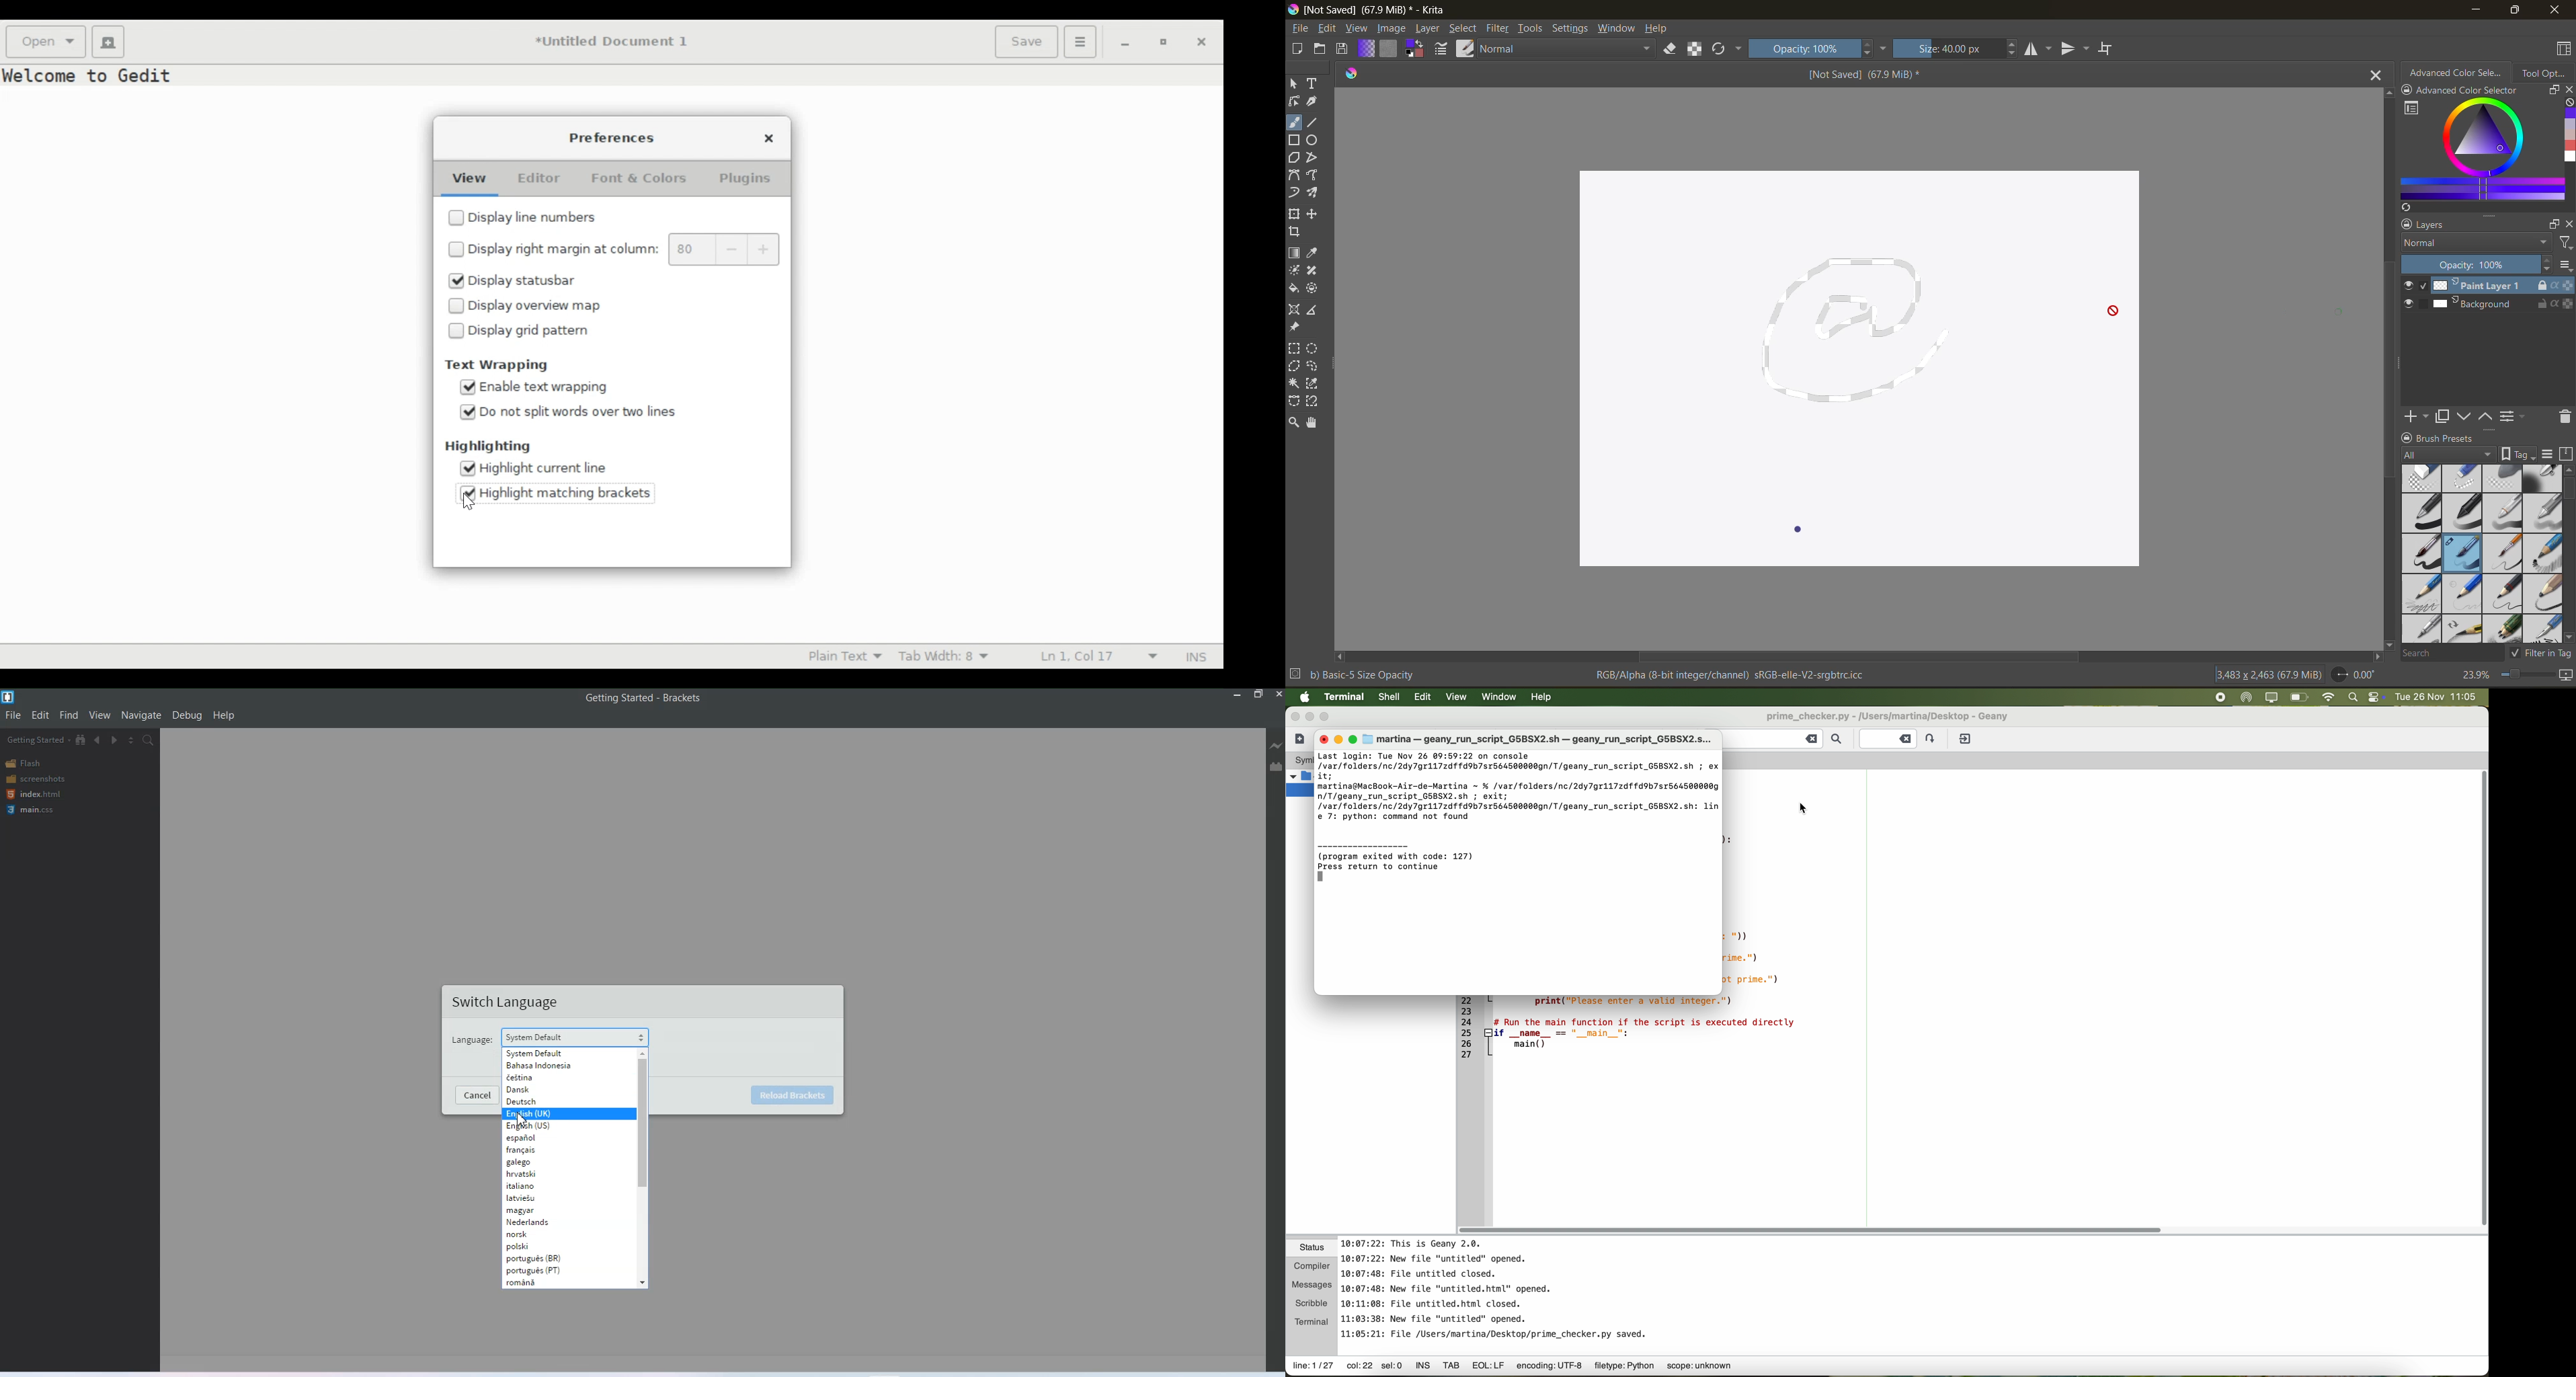  Describe the element at coordinates (40, 715) in the screenshot. I see `Edit` at that location.